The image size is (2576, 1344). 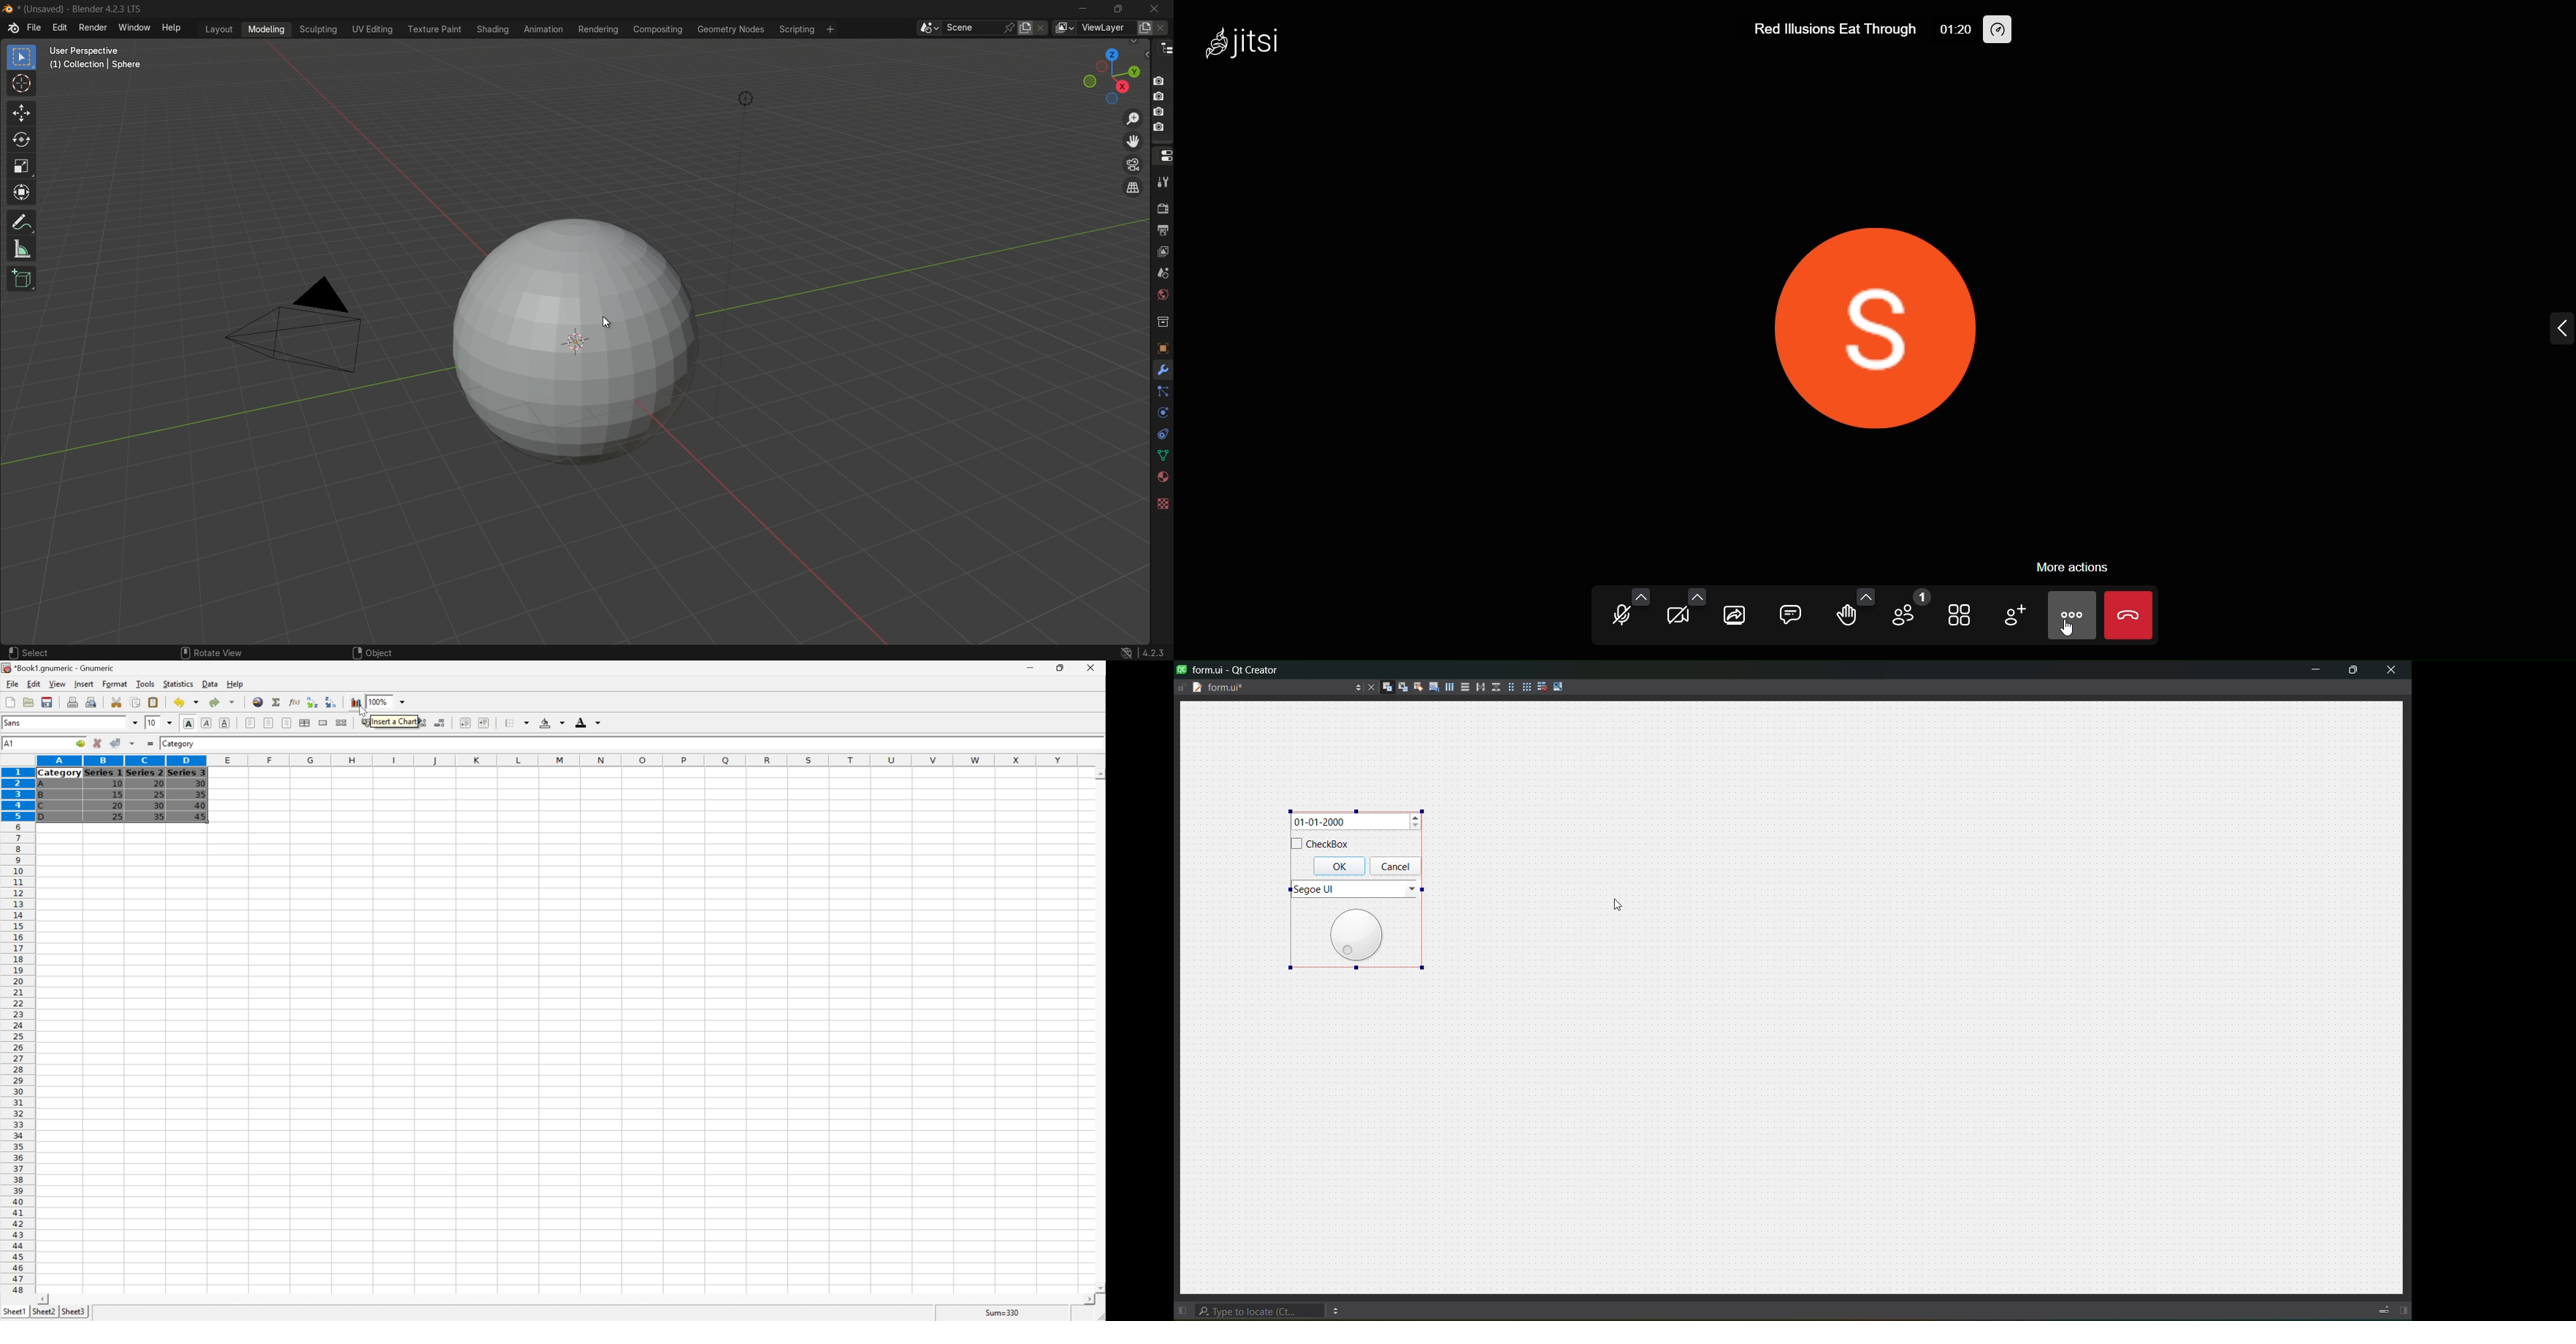 I want to click on Increase indent, and align the contents to the left, so click(x=484, y=724).